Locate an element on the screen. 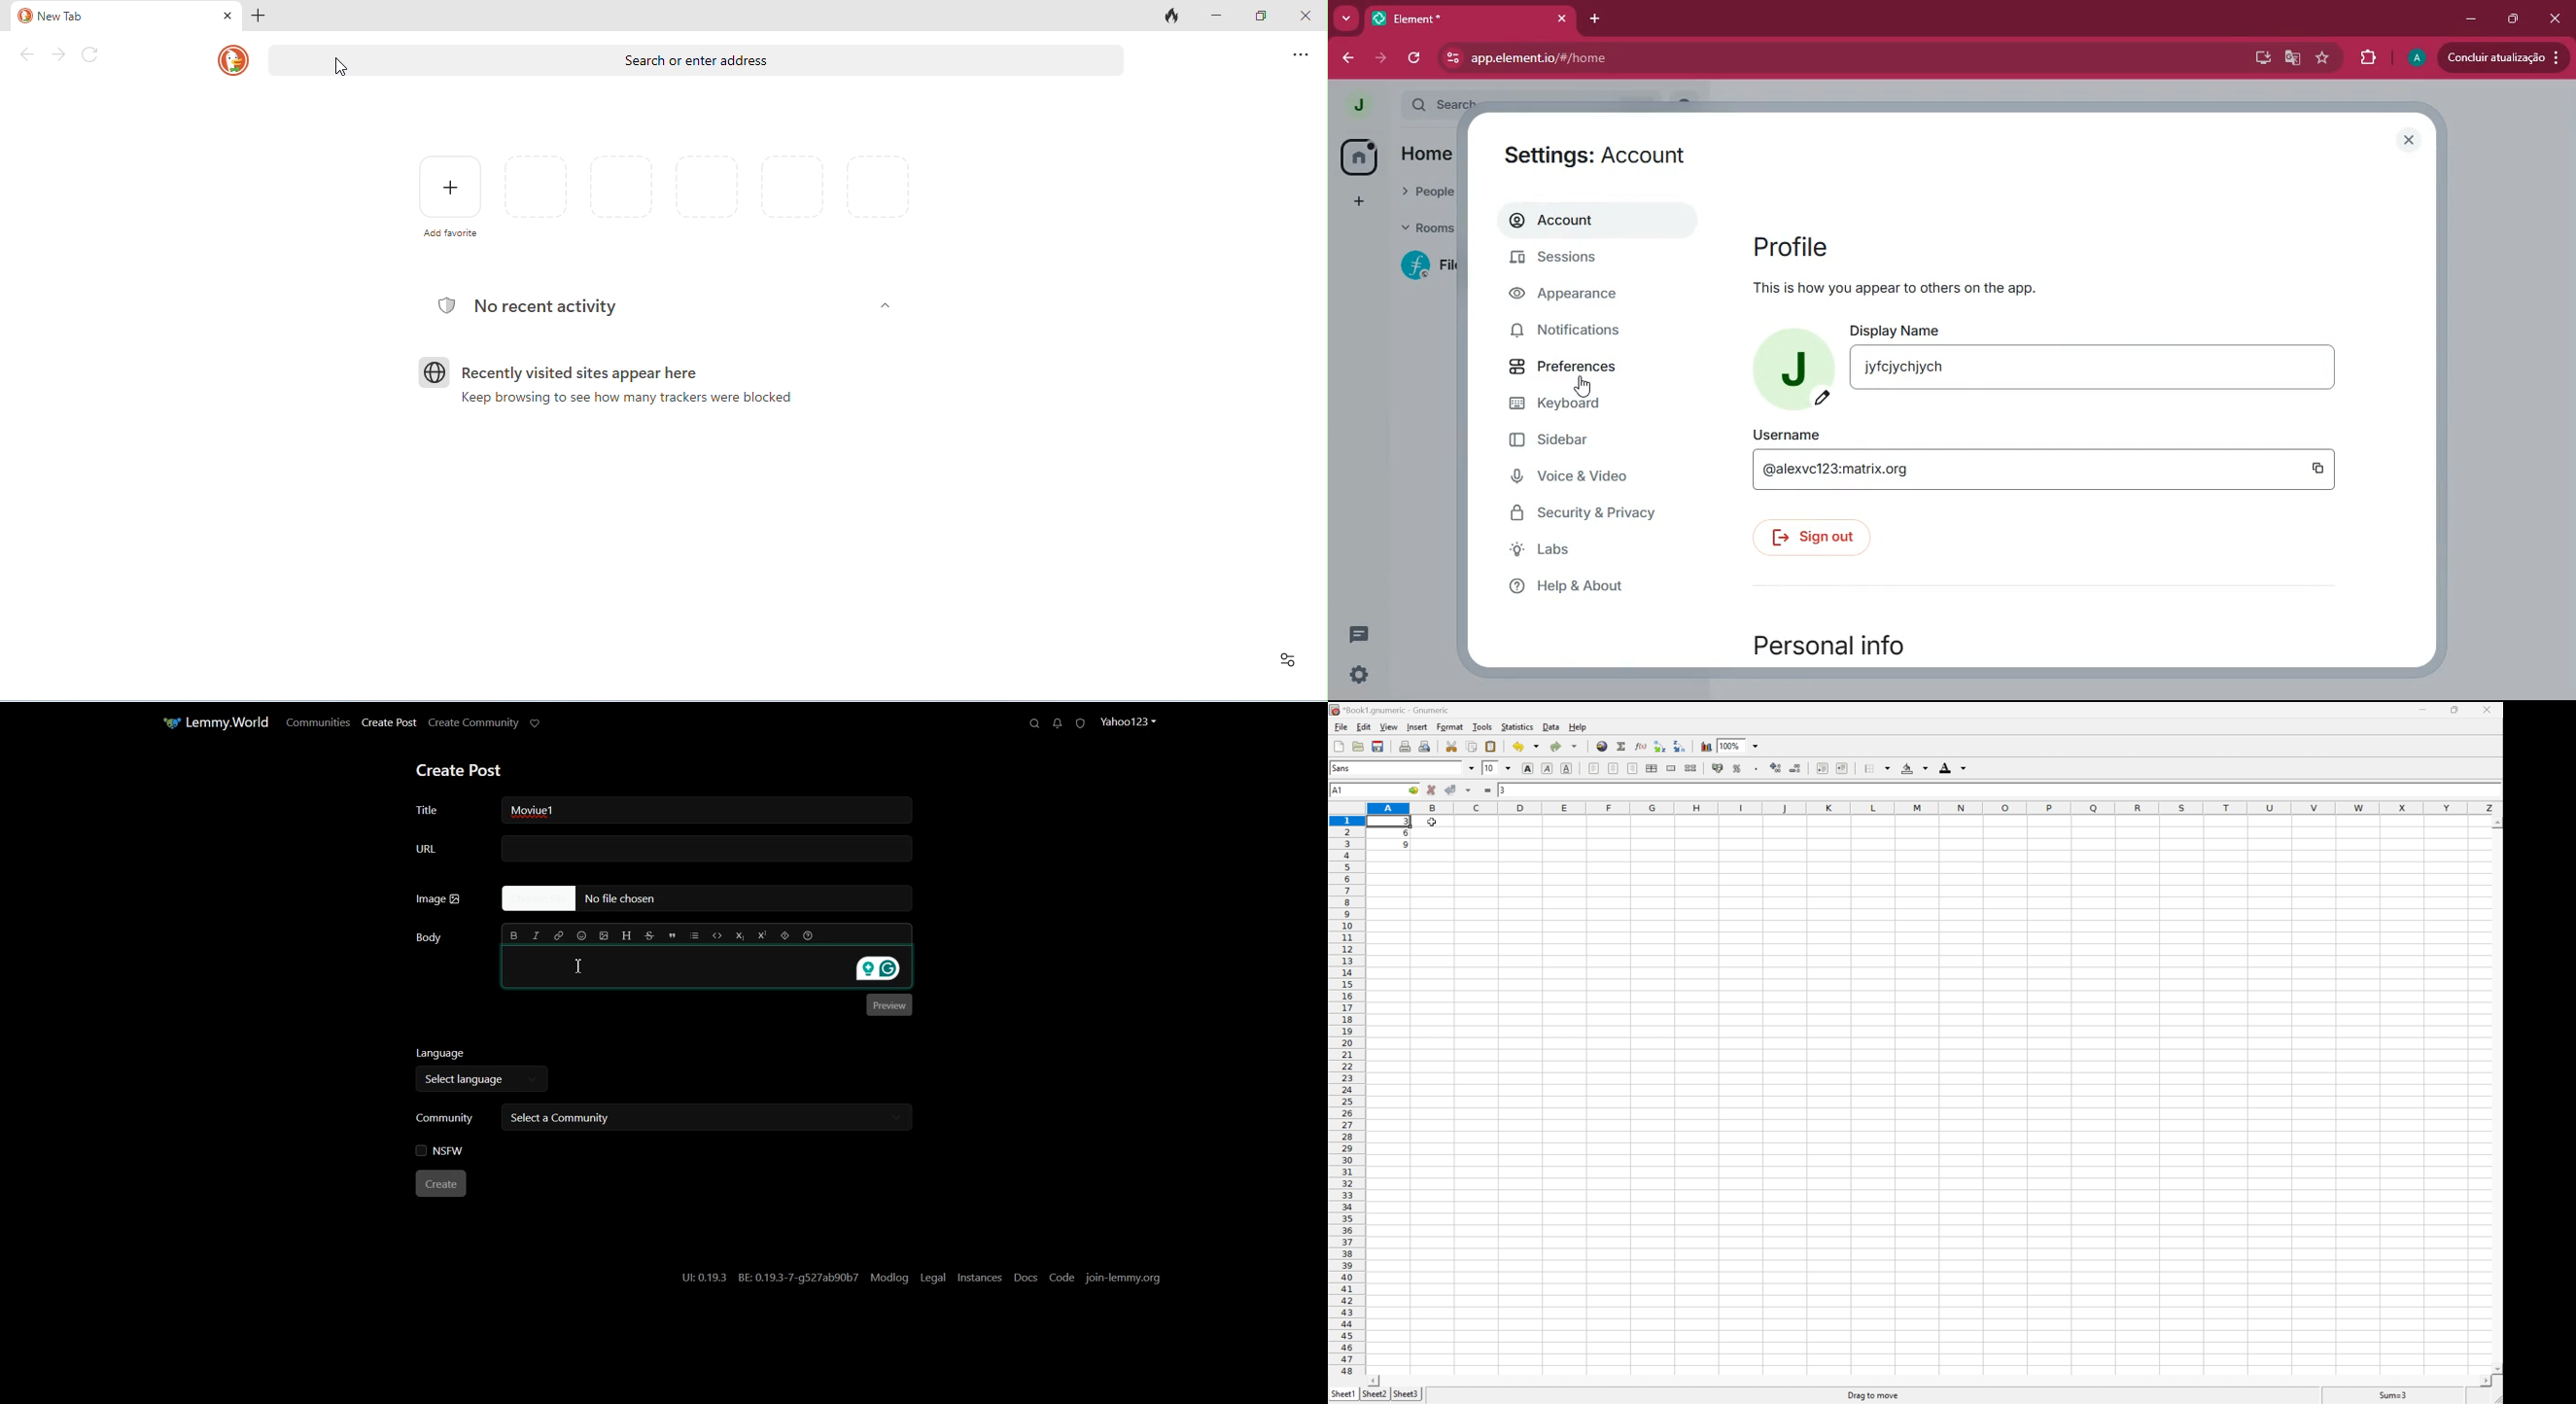 Image resolution: width=2576 pixels, height=1428 pixels. This is how you appear to others on the app. is located at coordinates (1894, 287).